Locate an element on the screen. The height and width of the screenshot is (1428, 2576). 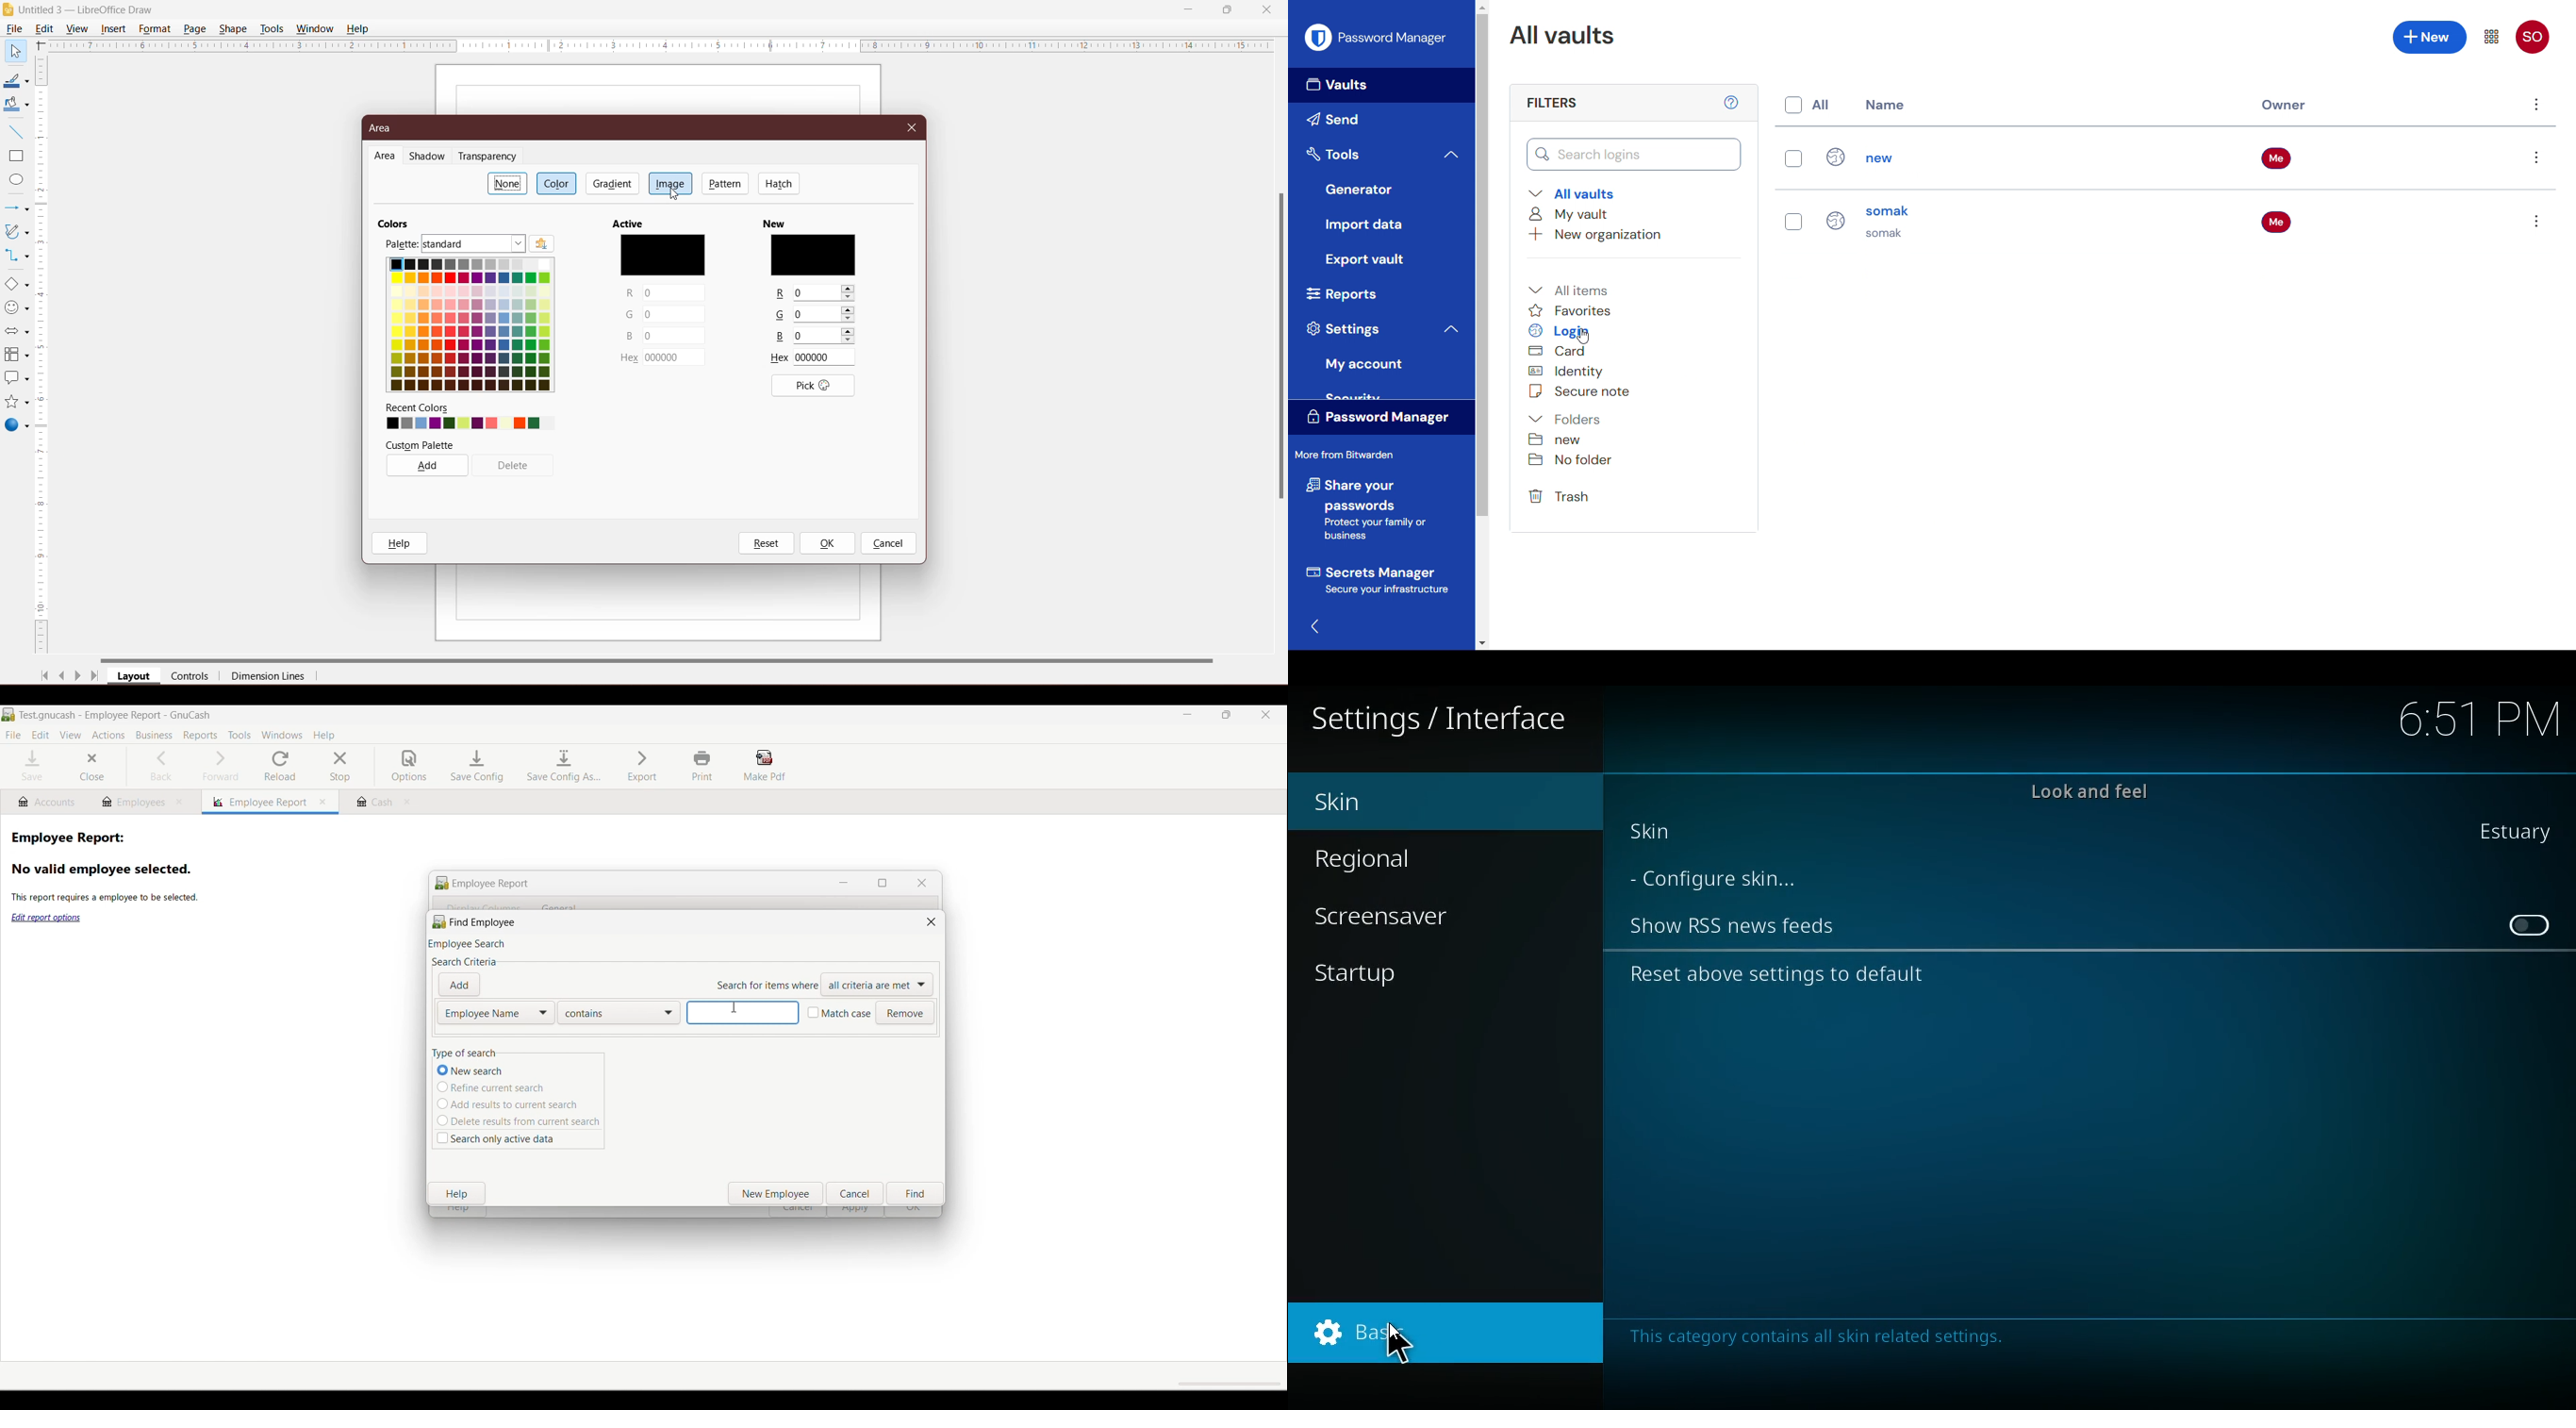
Callout Shapes is located at coordinates (15, 379).